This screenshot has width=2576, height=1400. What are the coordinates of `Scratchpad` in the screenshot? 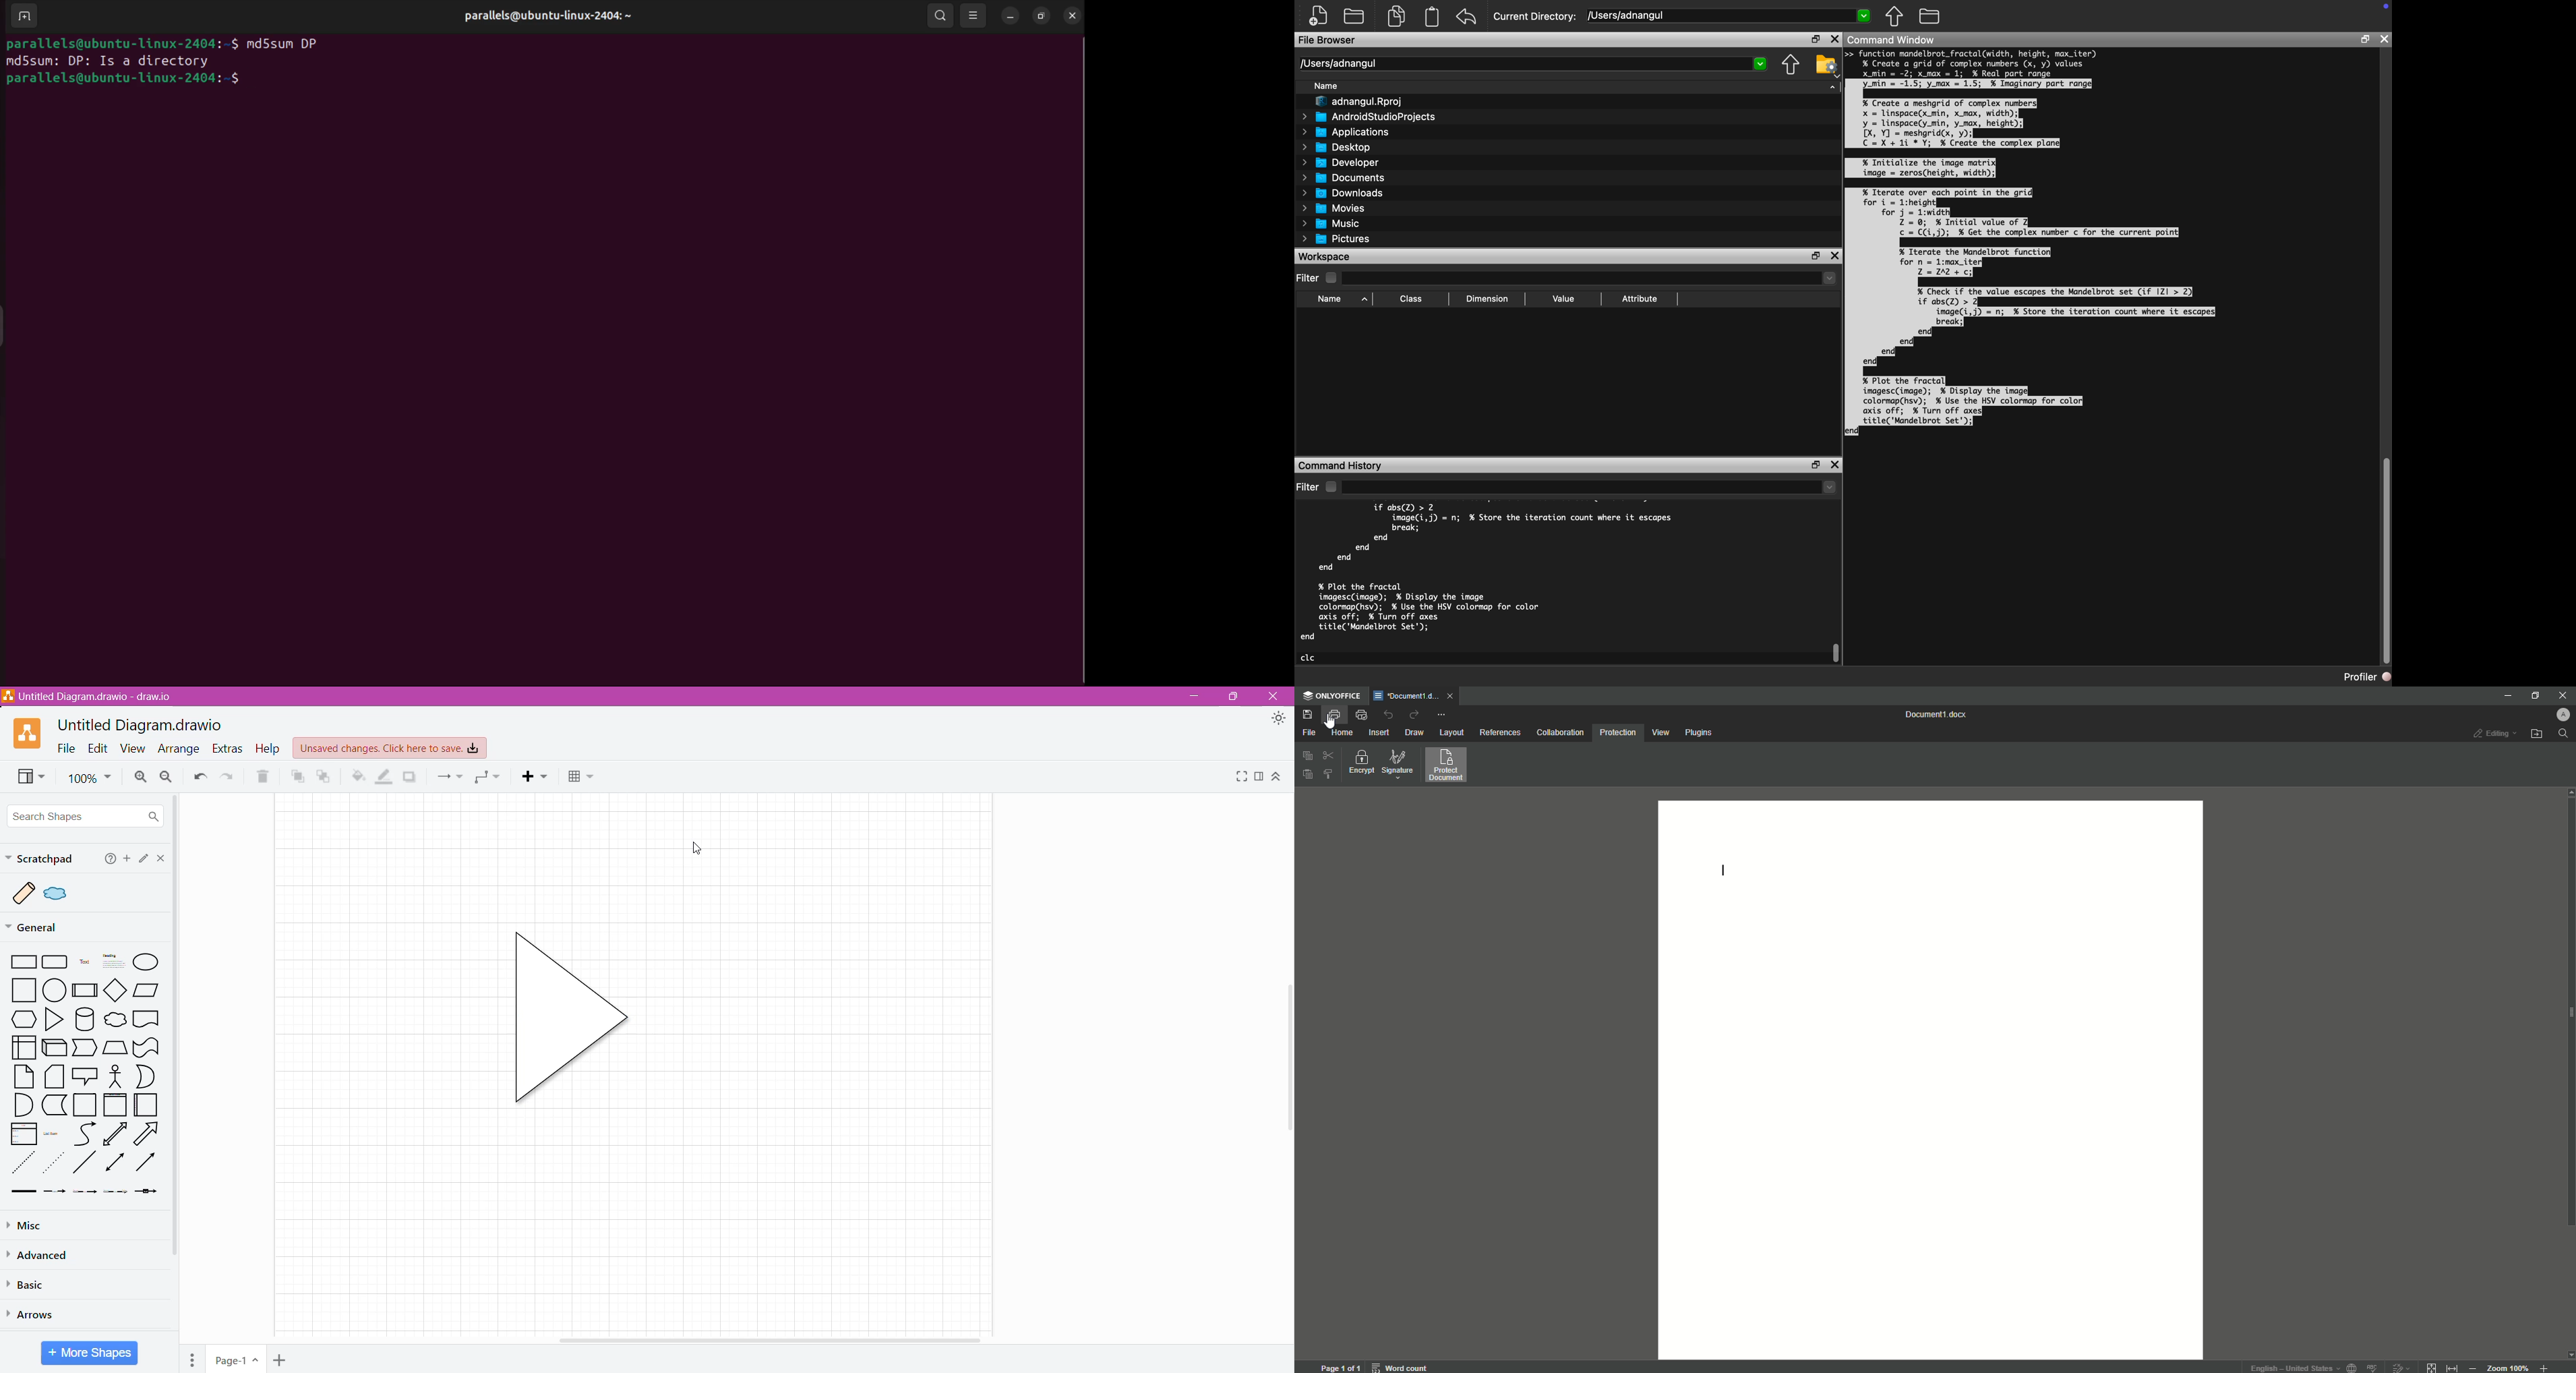 It's located at (40, 858).